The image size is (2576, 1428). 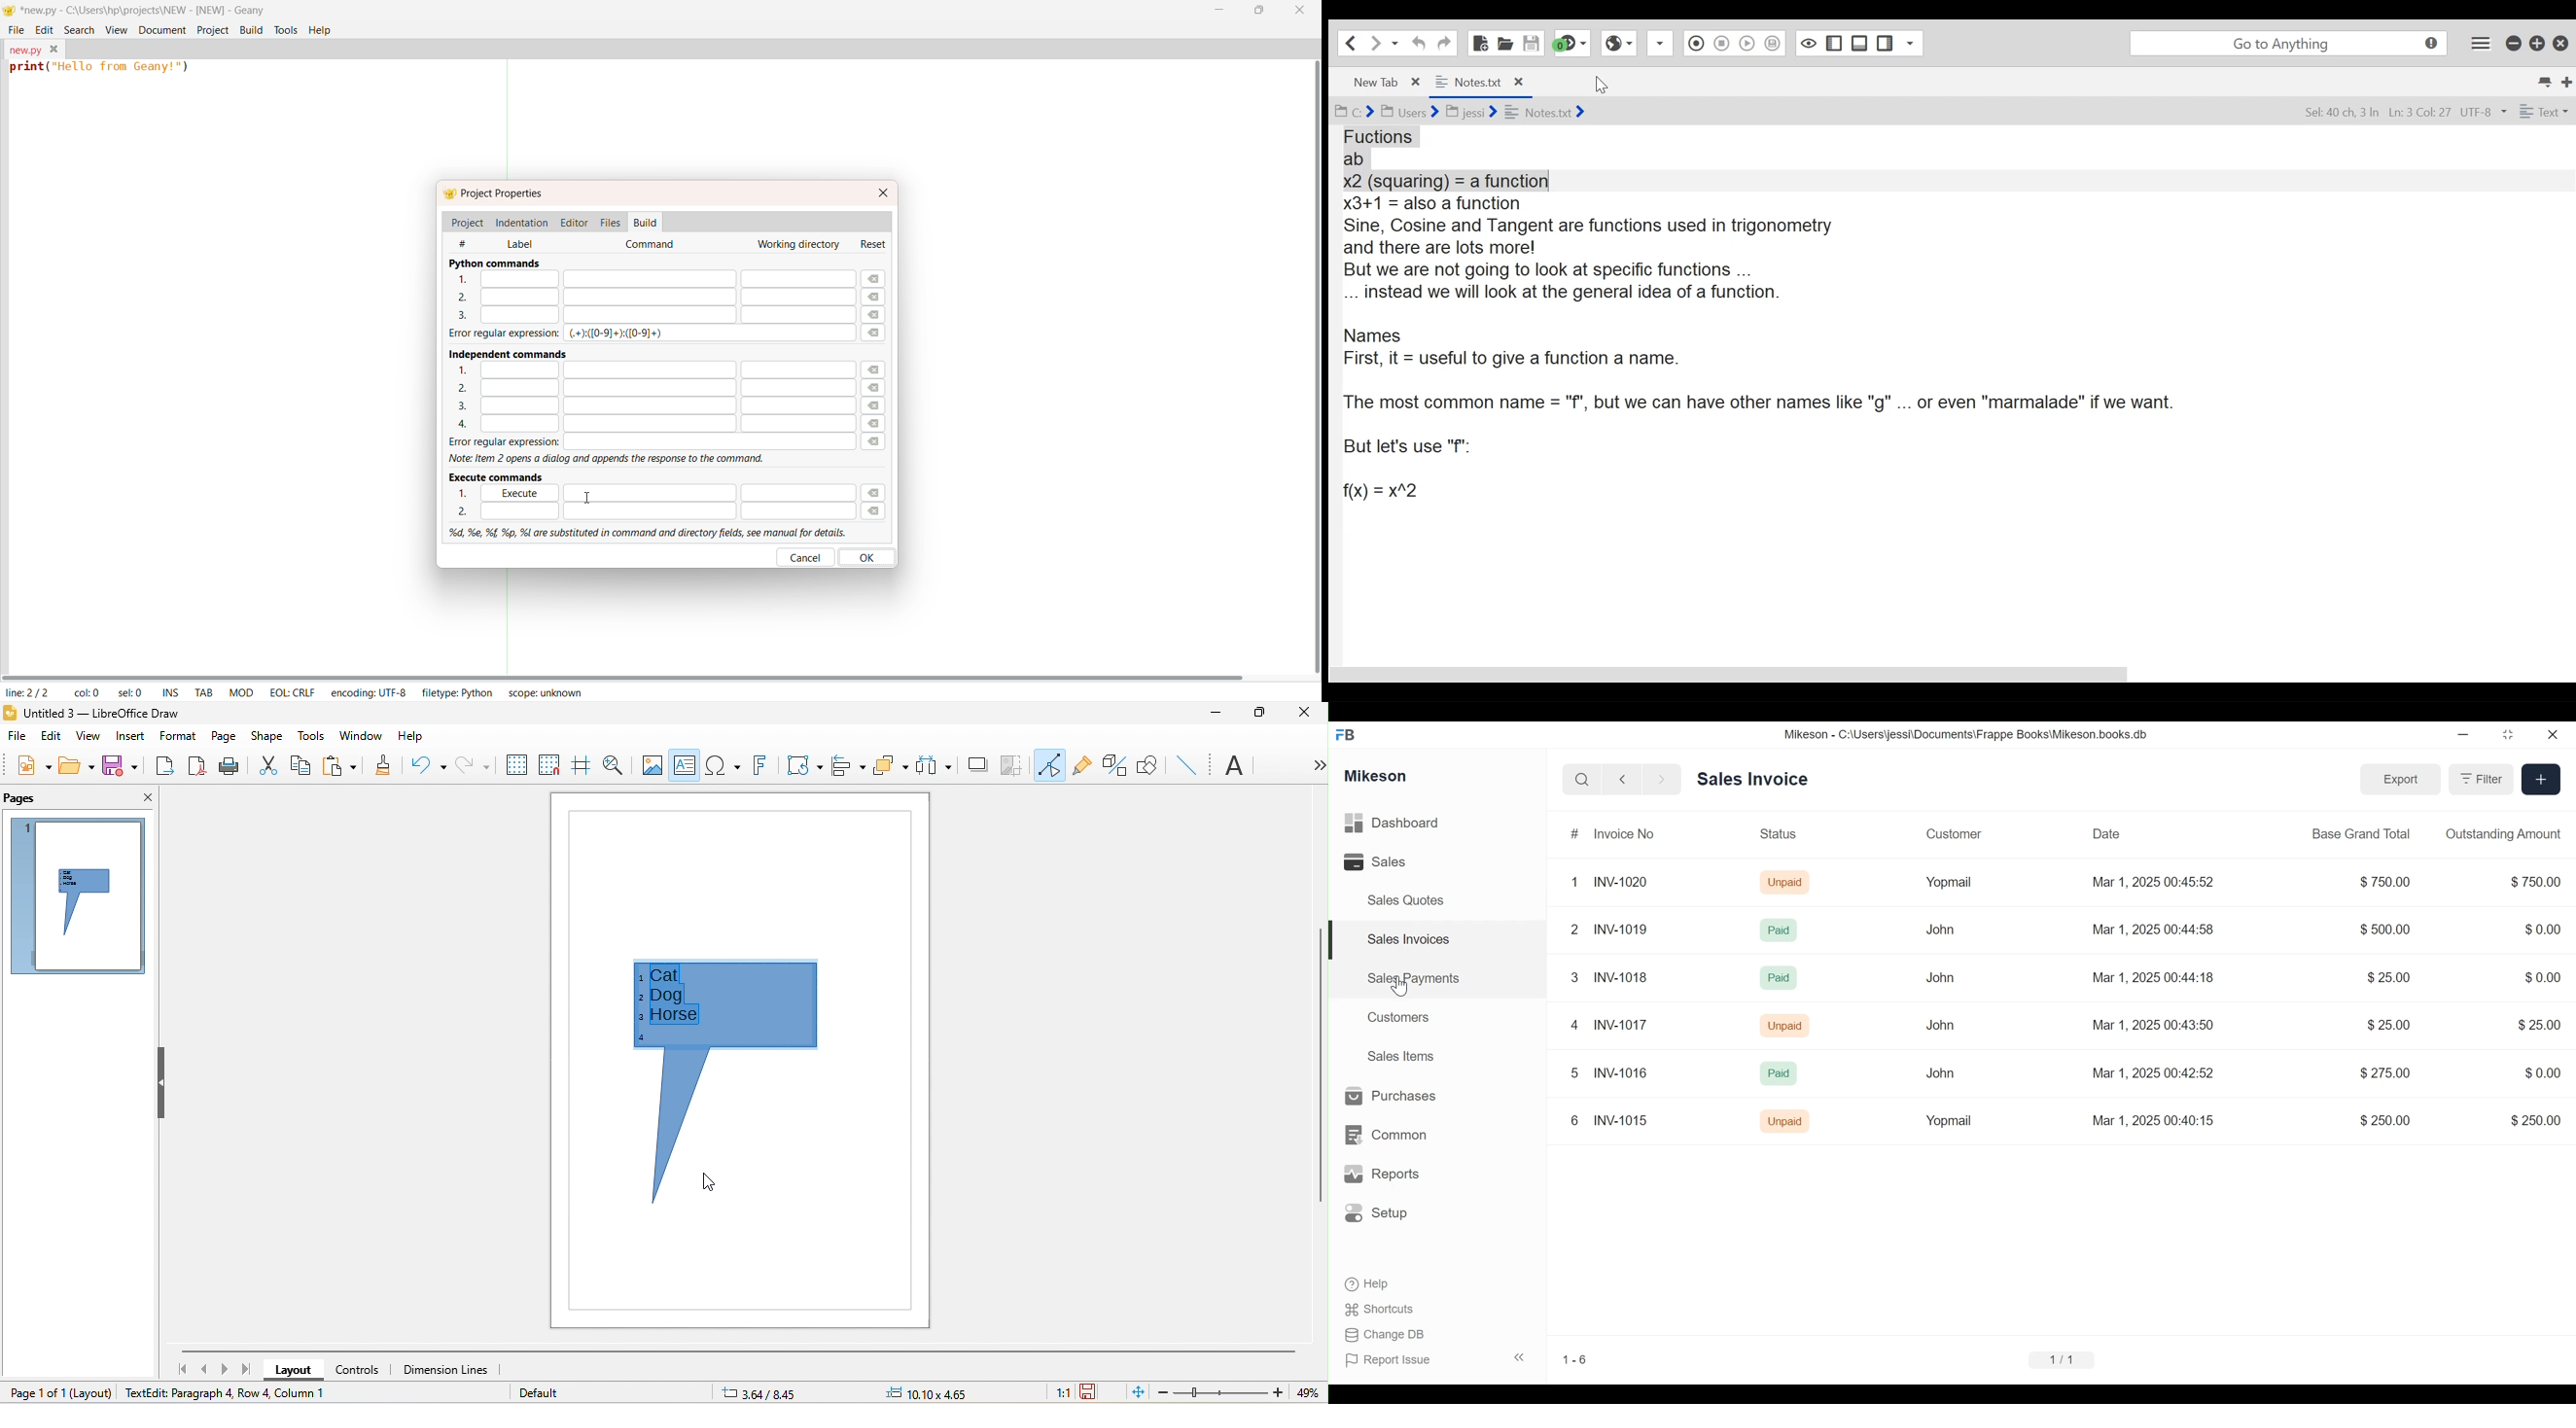 What do you see at coordinates (2068, 1360) in the screenshot?
I see `1/1` at bounding box center [2068, 1360].